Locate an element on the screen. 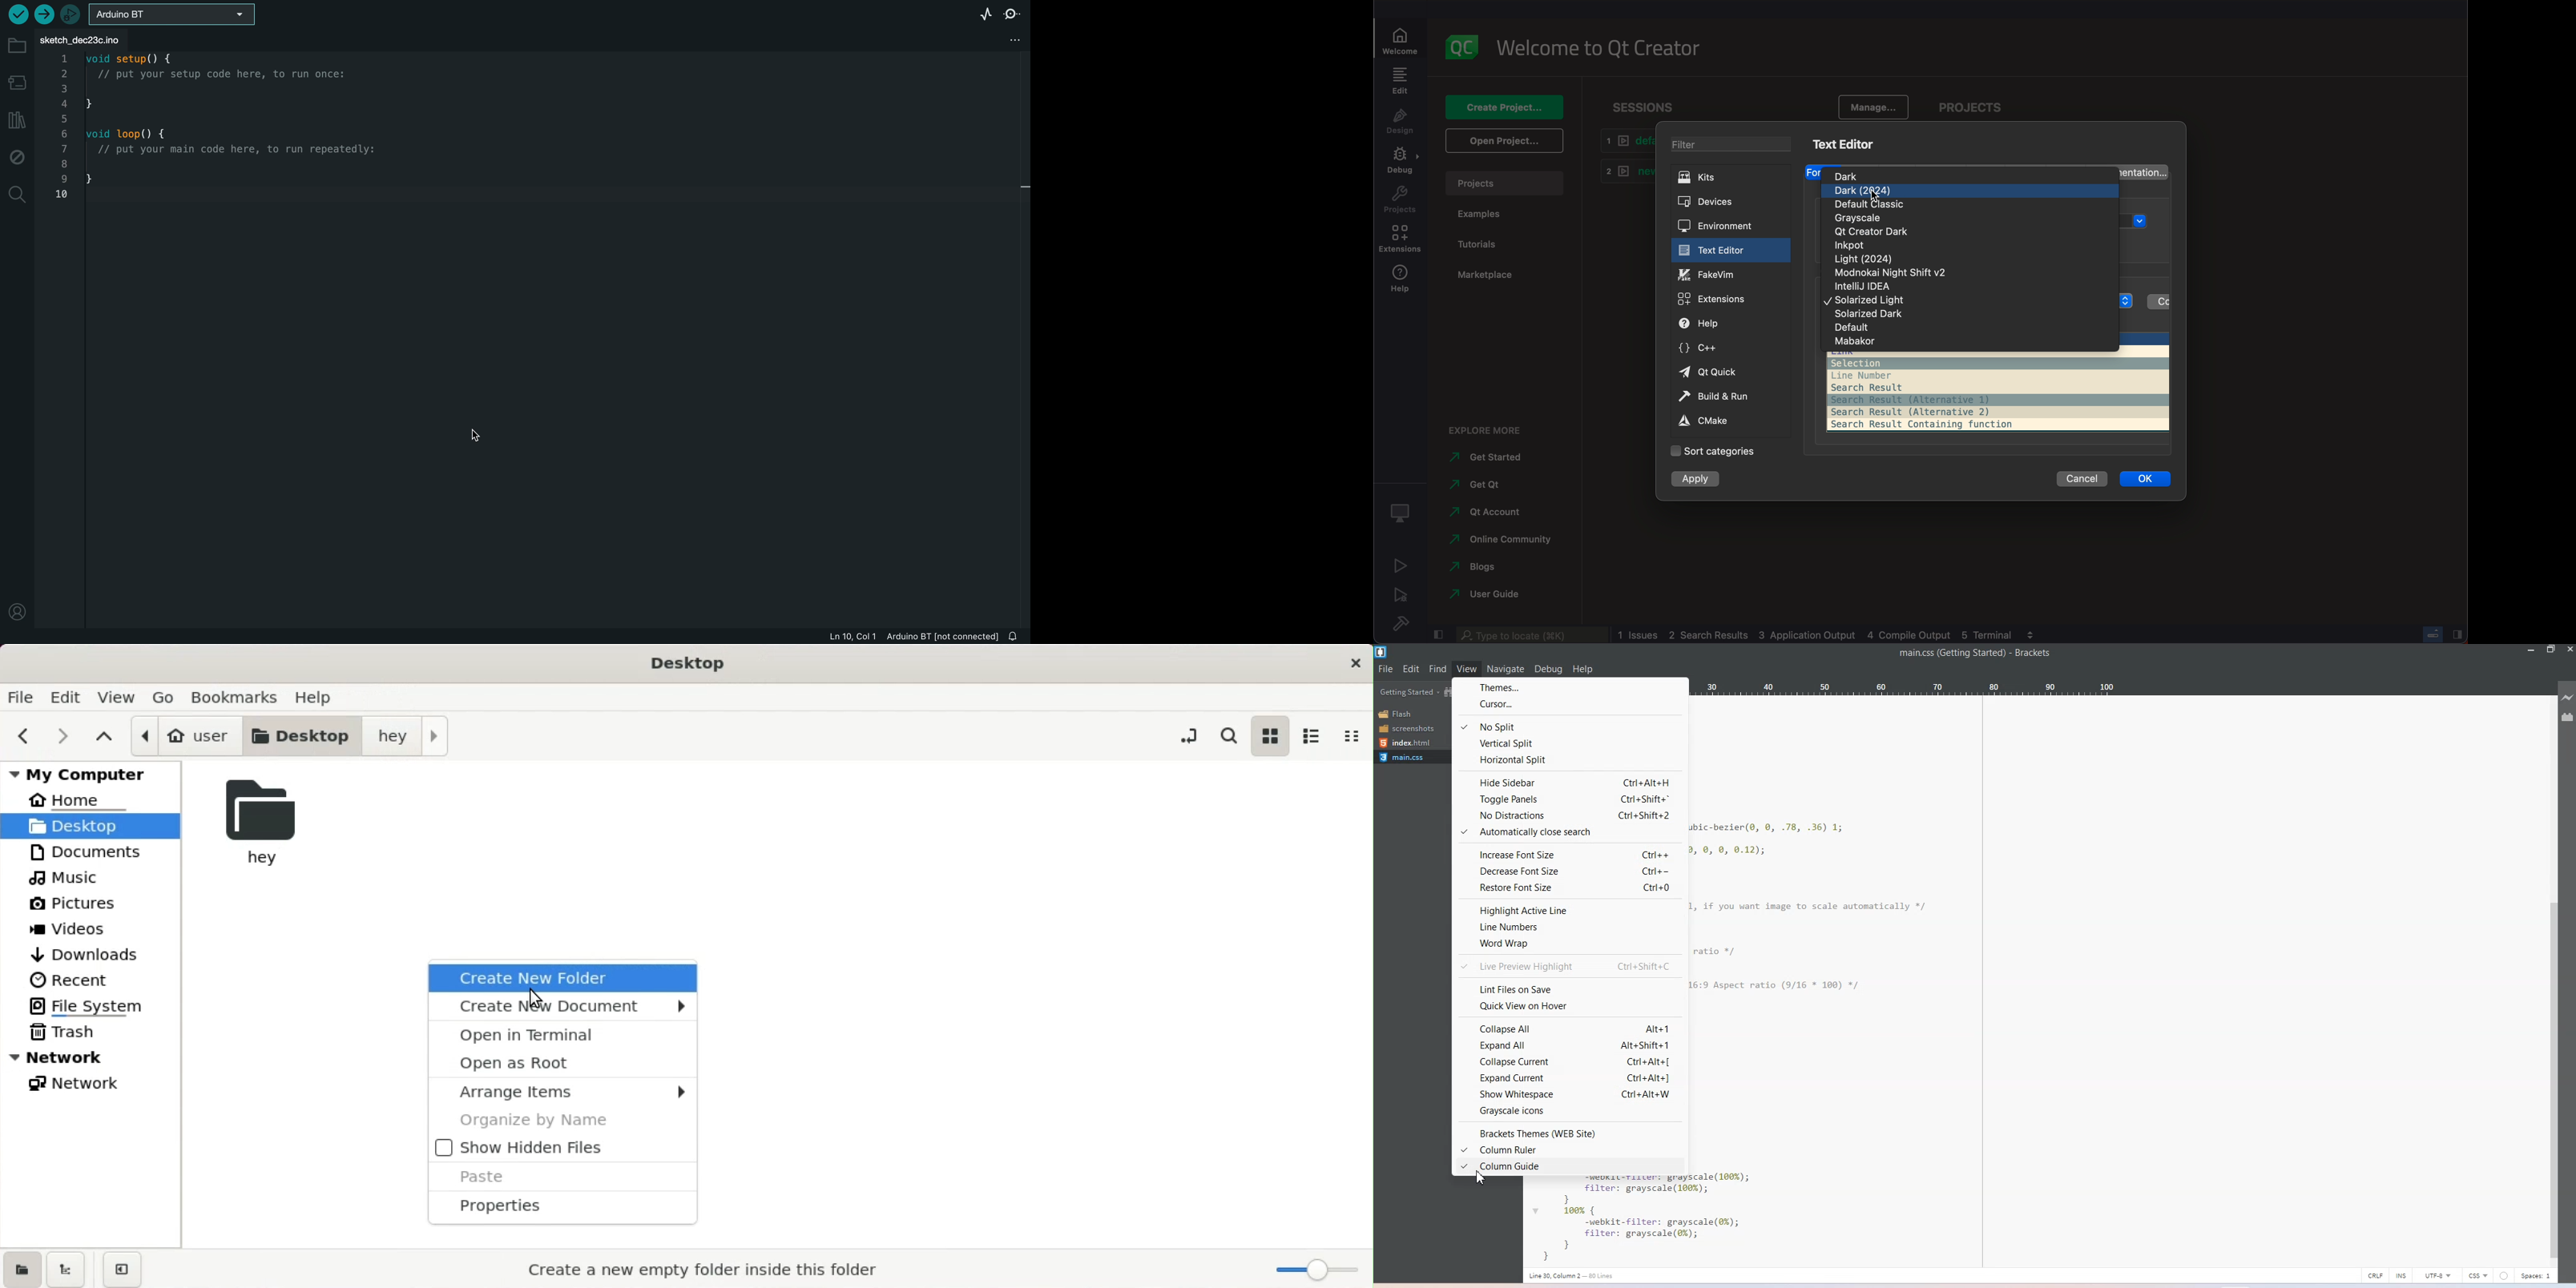  Vertical split is located at coordinates (1571, 743).